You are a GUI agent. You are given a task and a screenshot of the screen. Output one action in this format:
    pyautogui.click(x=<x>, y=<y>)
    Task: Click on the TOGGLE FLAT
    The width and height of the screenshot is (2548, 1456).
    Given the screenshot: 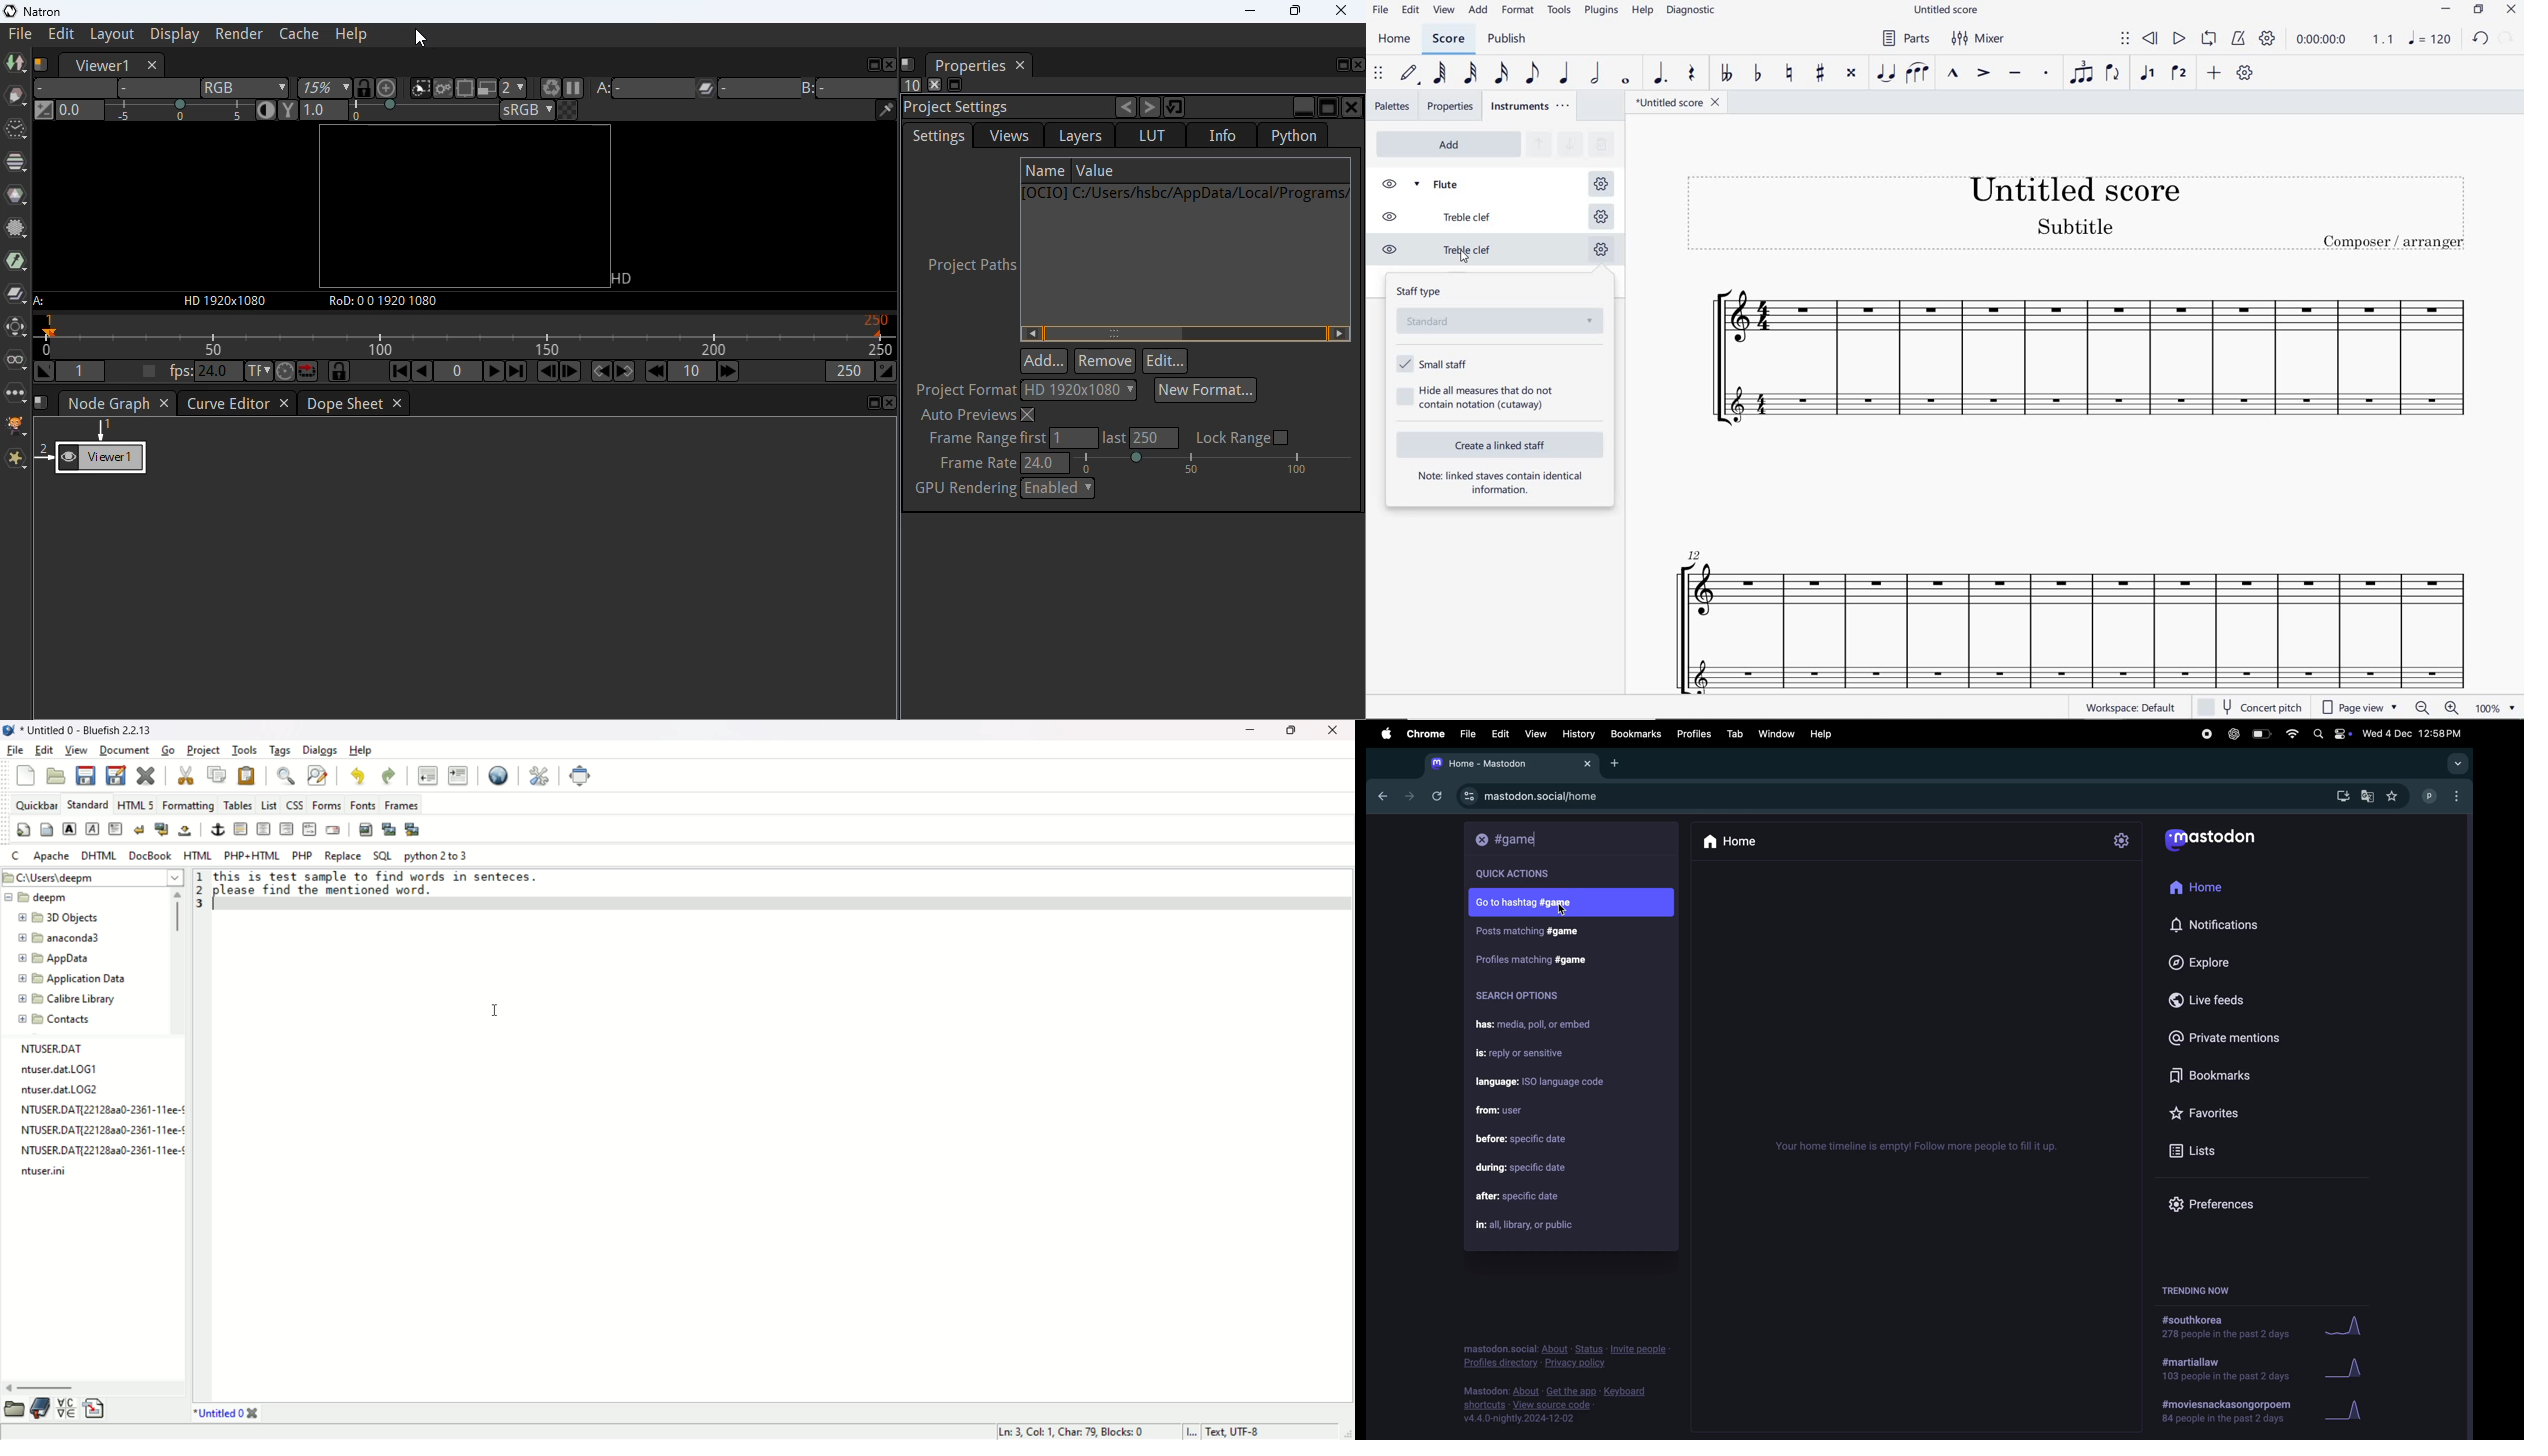 What is the action you would take?
    pyautogui.click(x=1758, y=74)
    